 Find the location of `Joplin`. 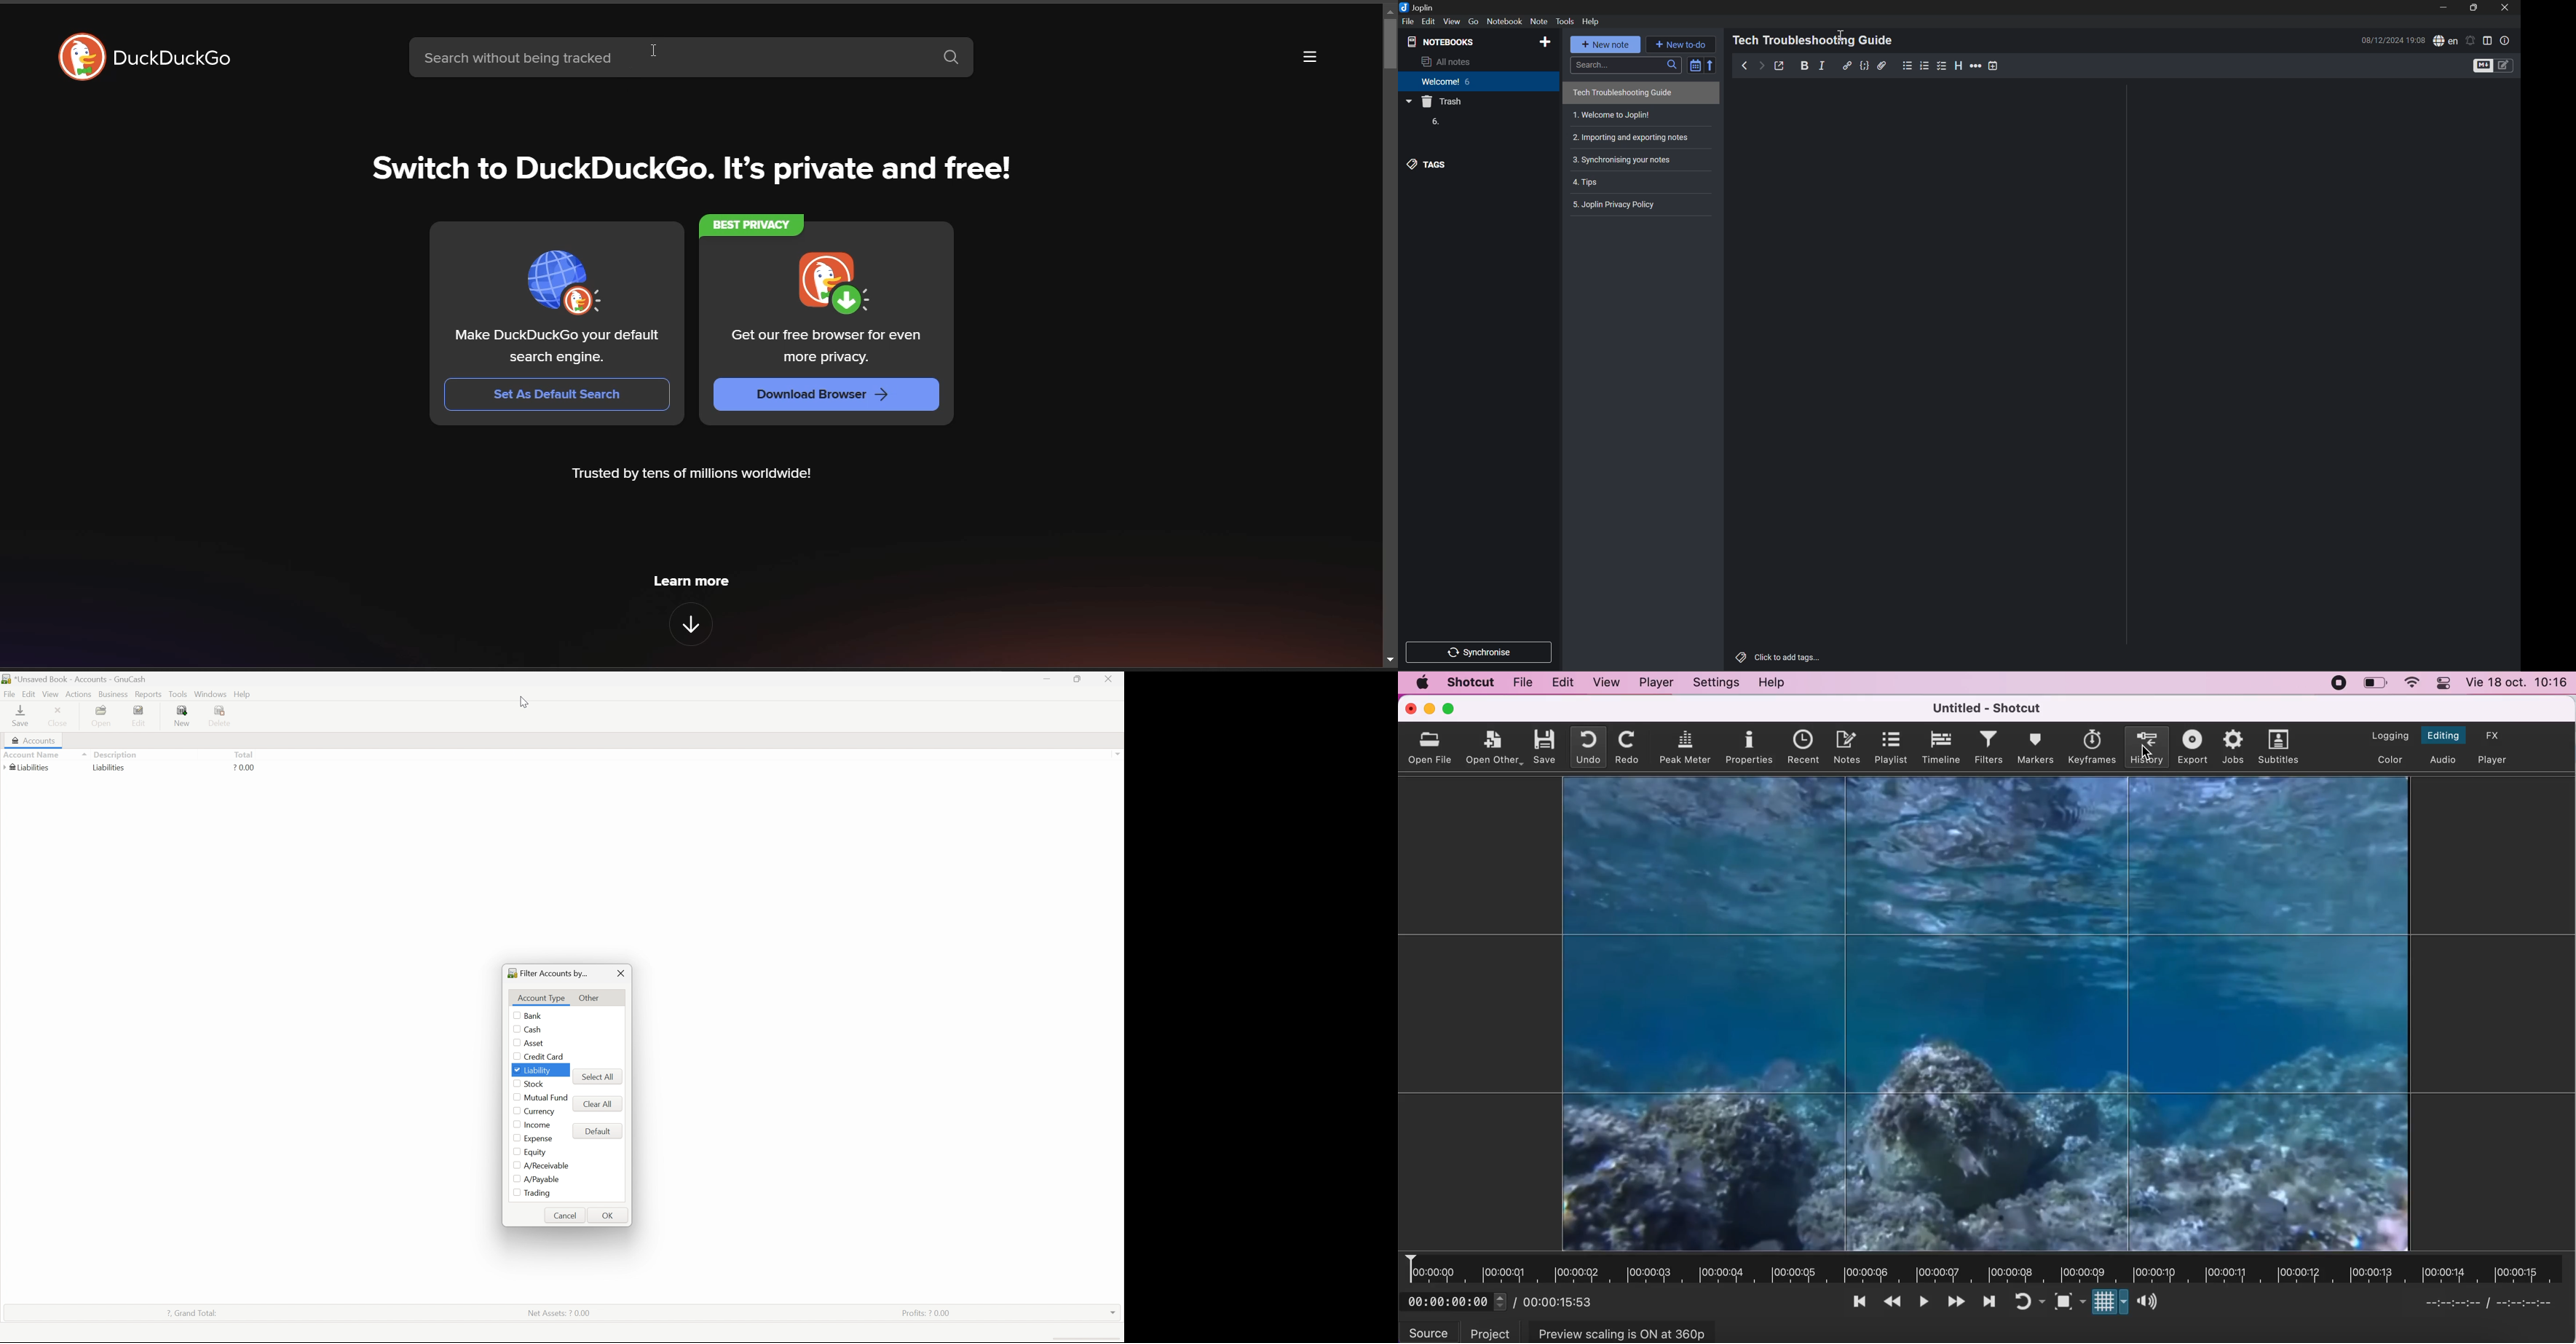

Joplin is located at coordinates (1418, 6).